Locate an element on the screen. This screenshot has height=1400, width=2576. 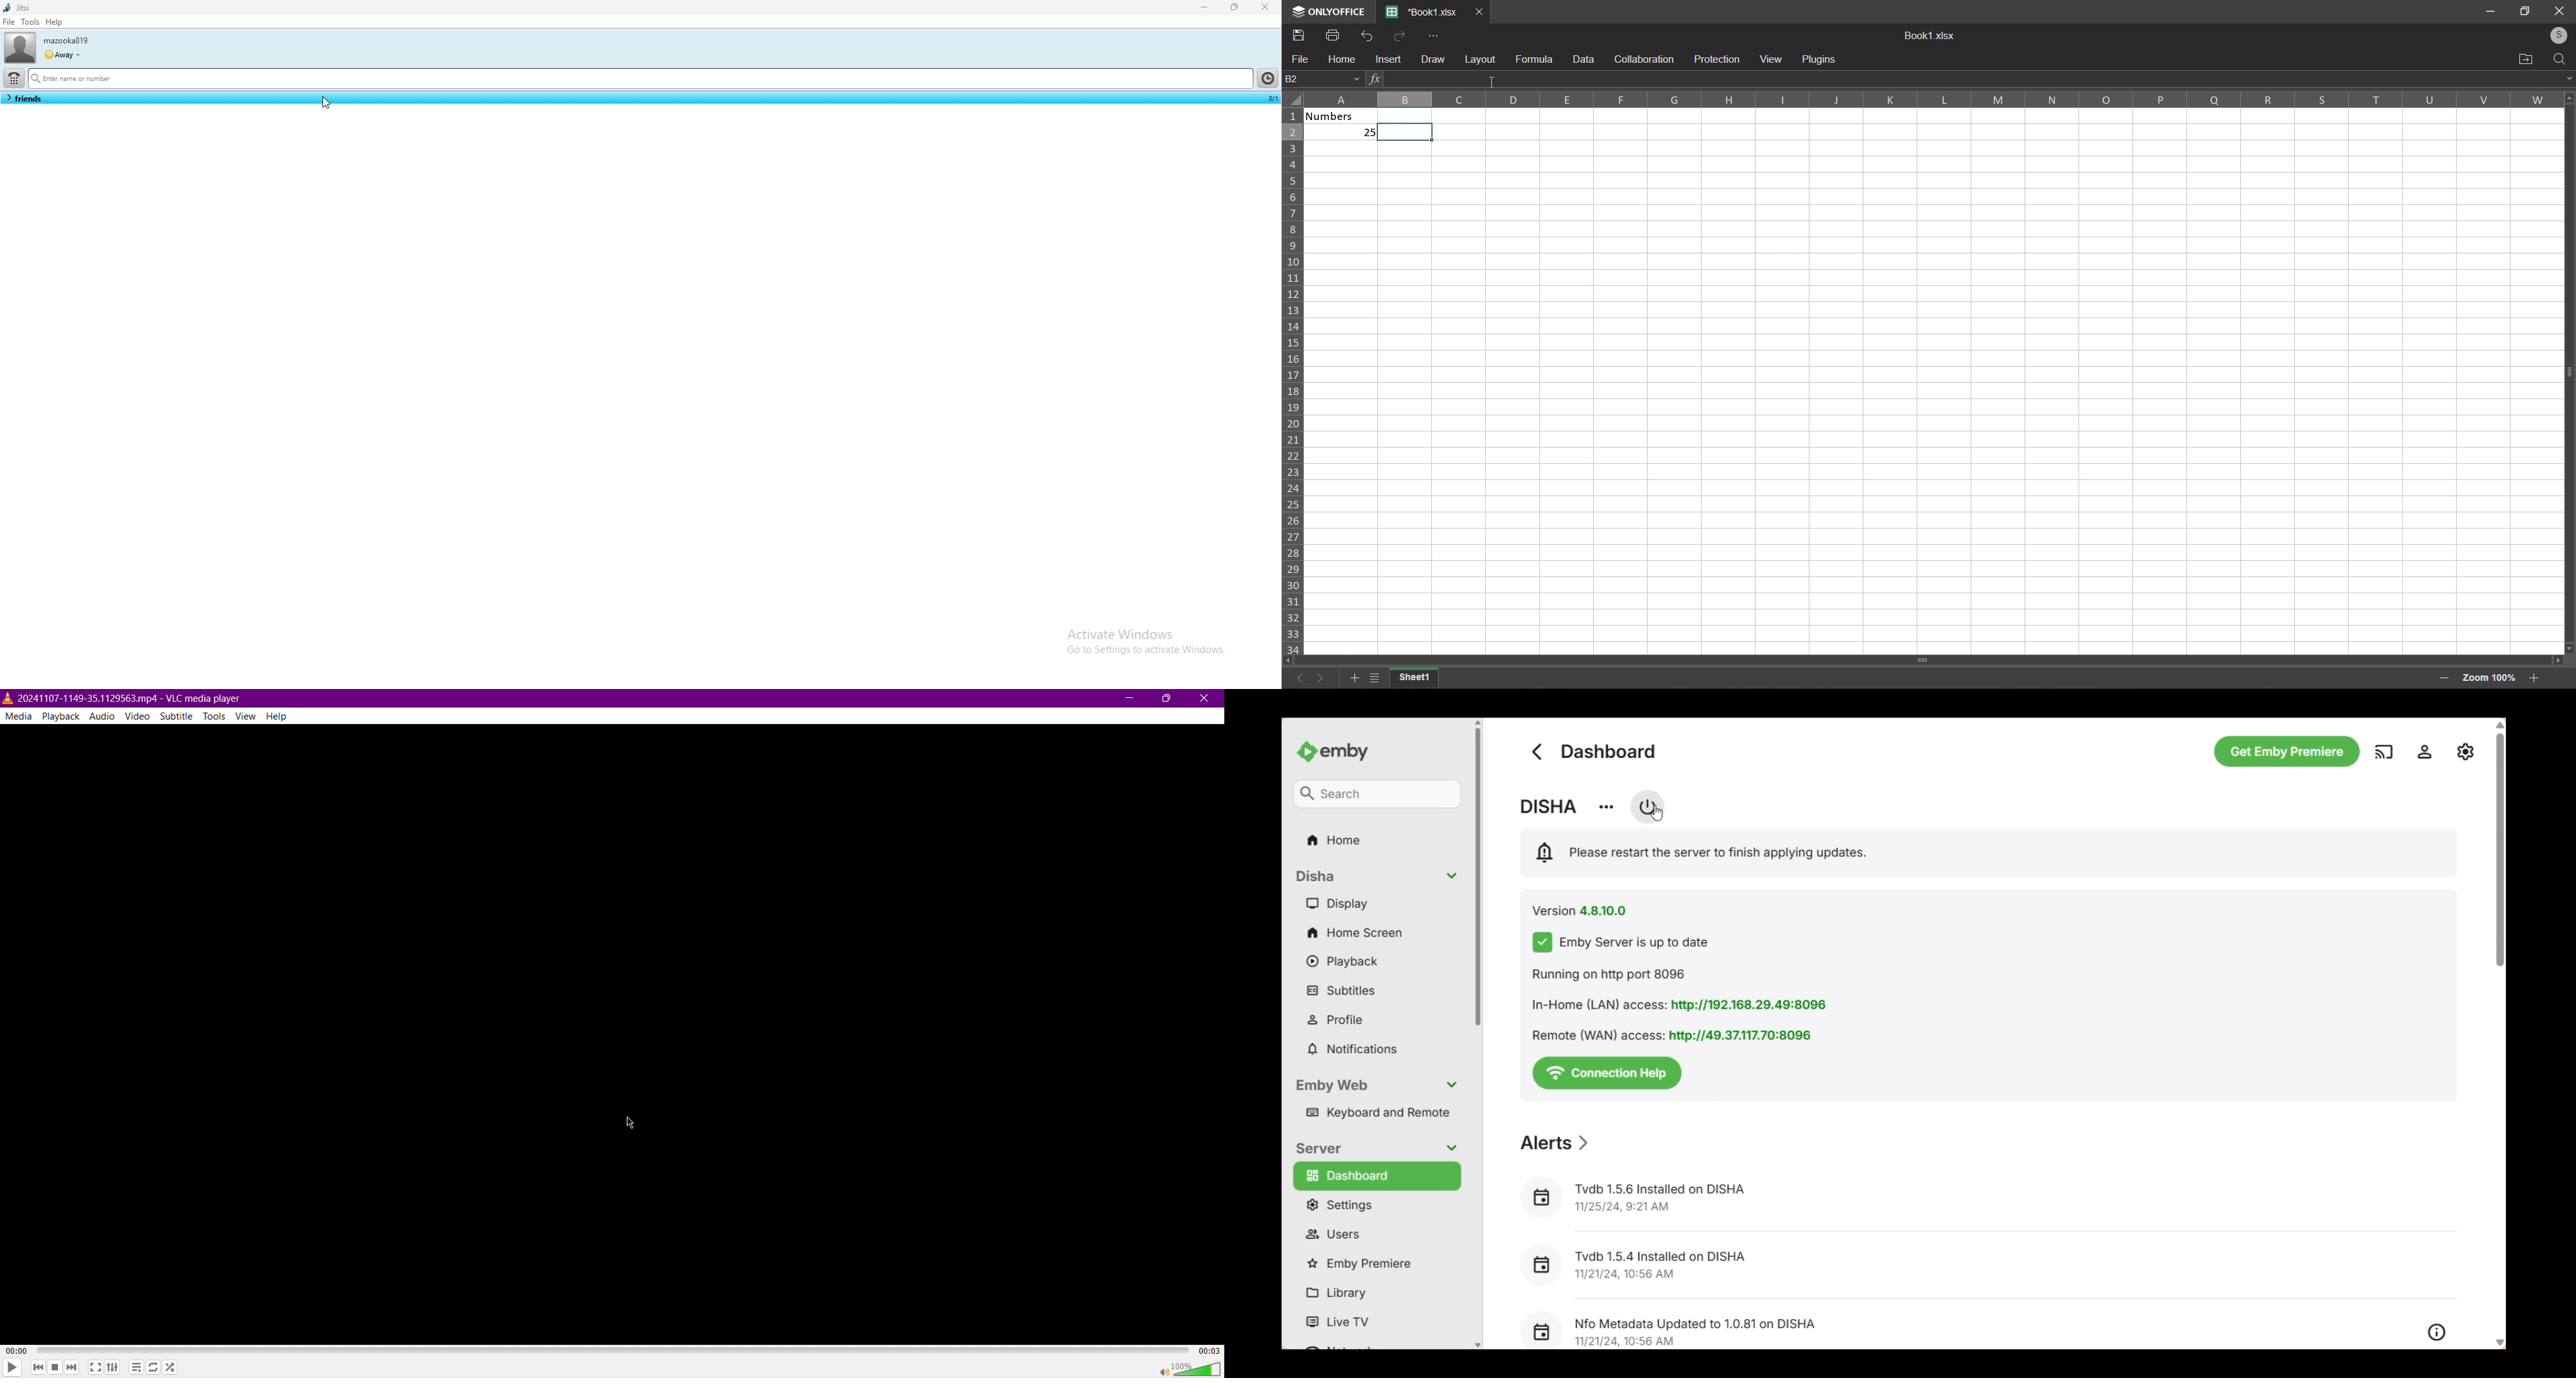
cell select is located at coordinates (1412, 131).